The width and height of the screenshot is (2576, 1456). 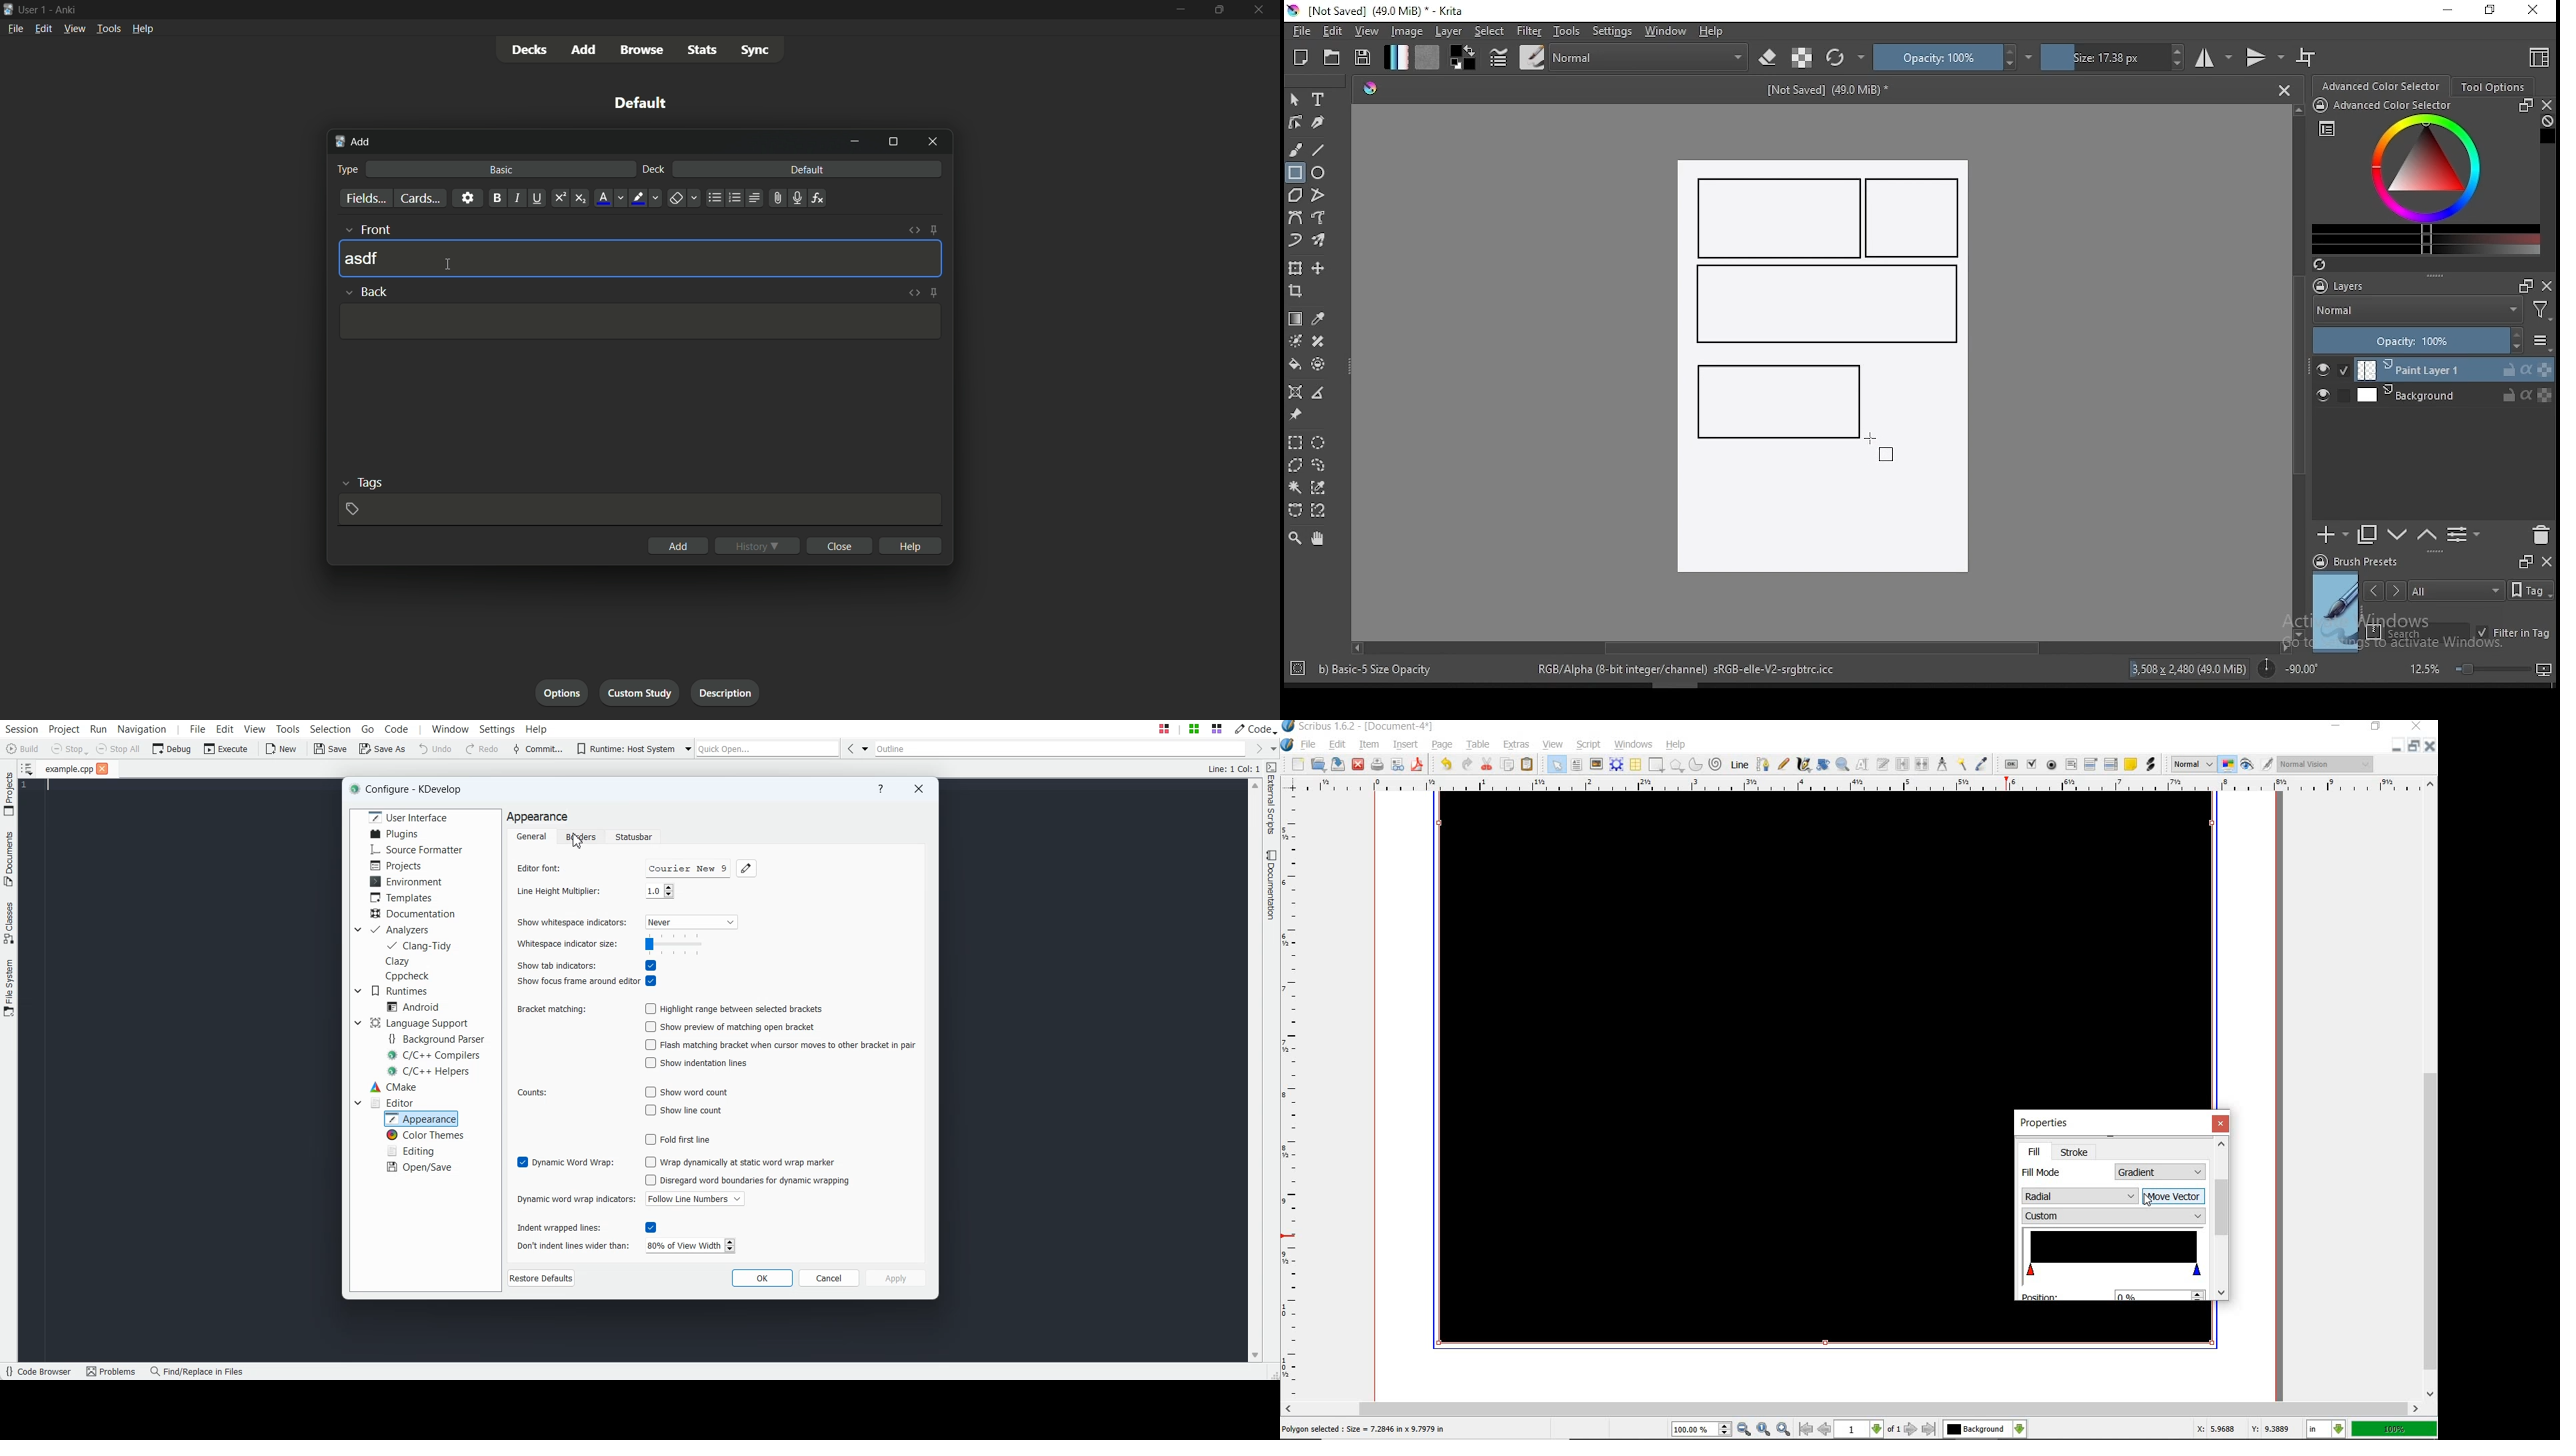 What do you see at coordinates (1318, 269) in the screenshot?
I see `move a layer` at bounding box center [1318, 269].